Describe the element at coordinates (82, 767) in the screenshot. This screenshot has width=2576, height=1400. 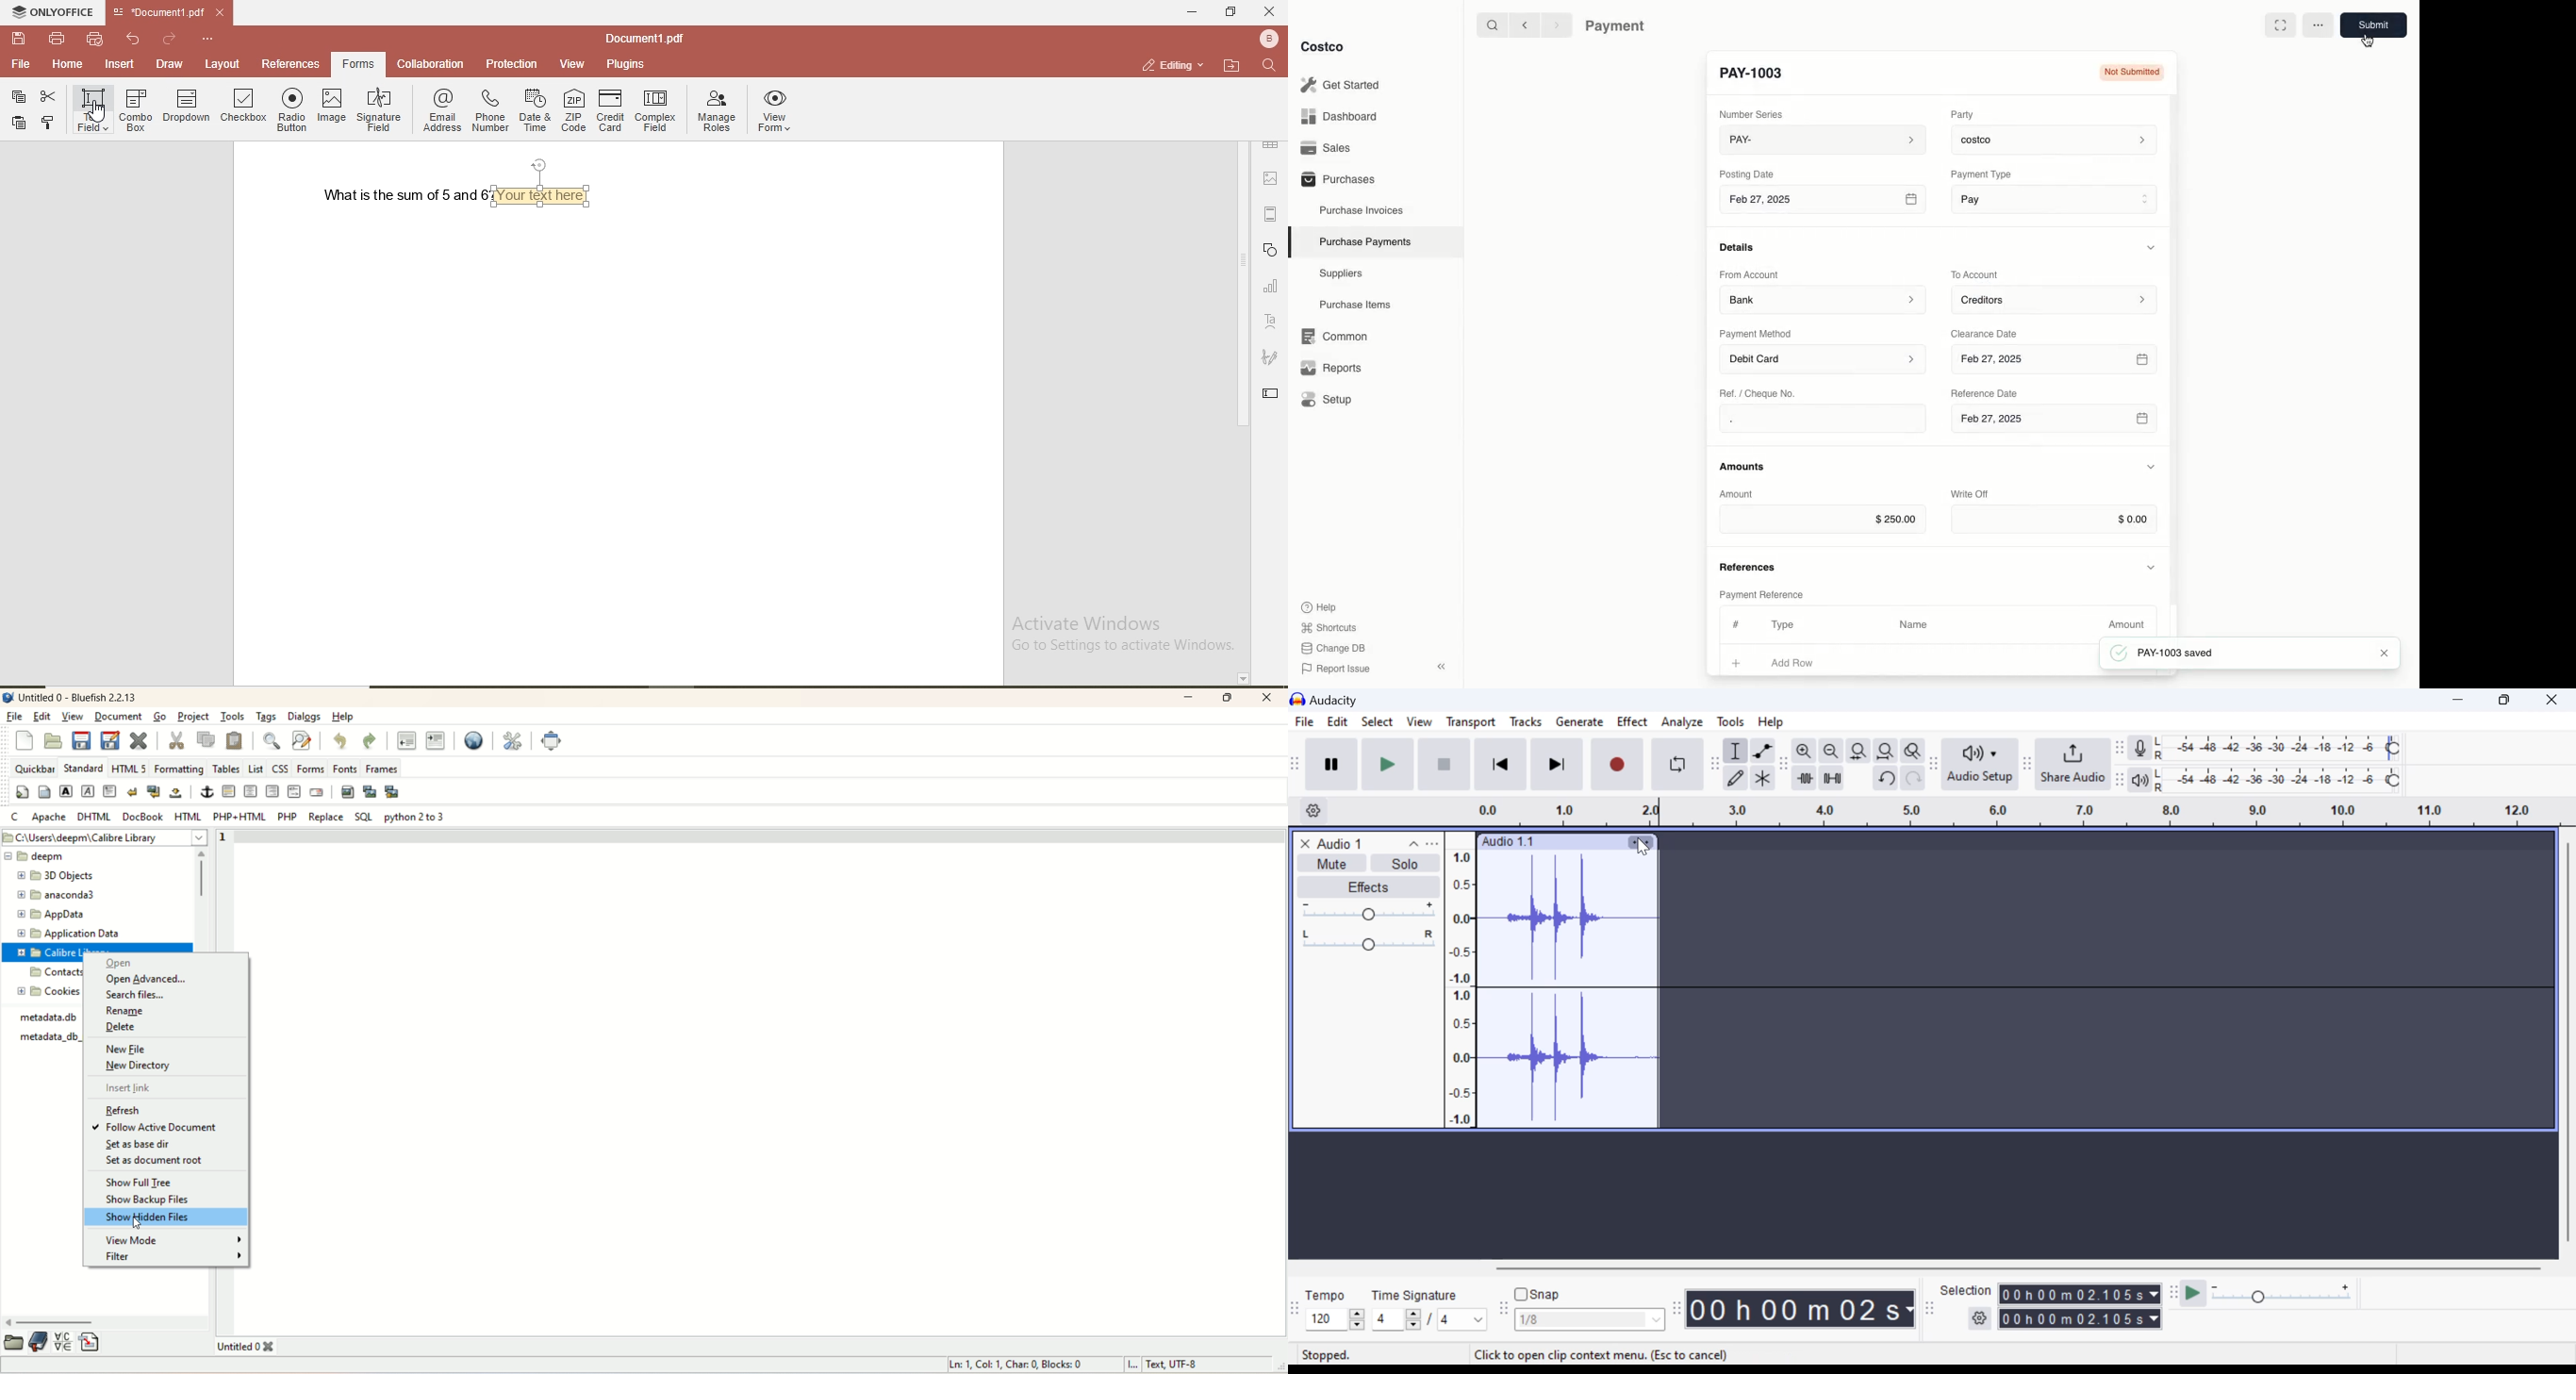
I see `Standard` at that location.